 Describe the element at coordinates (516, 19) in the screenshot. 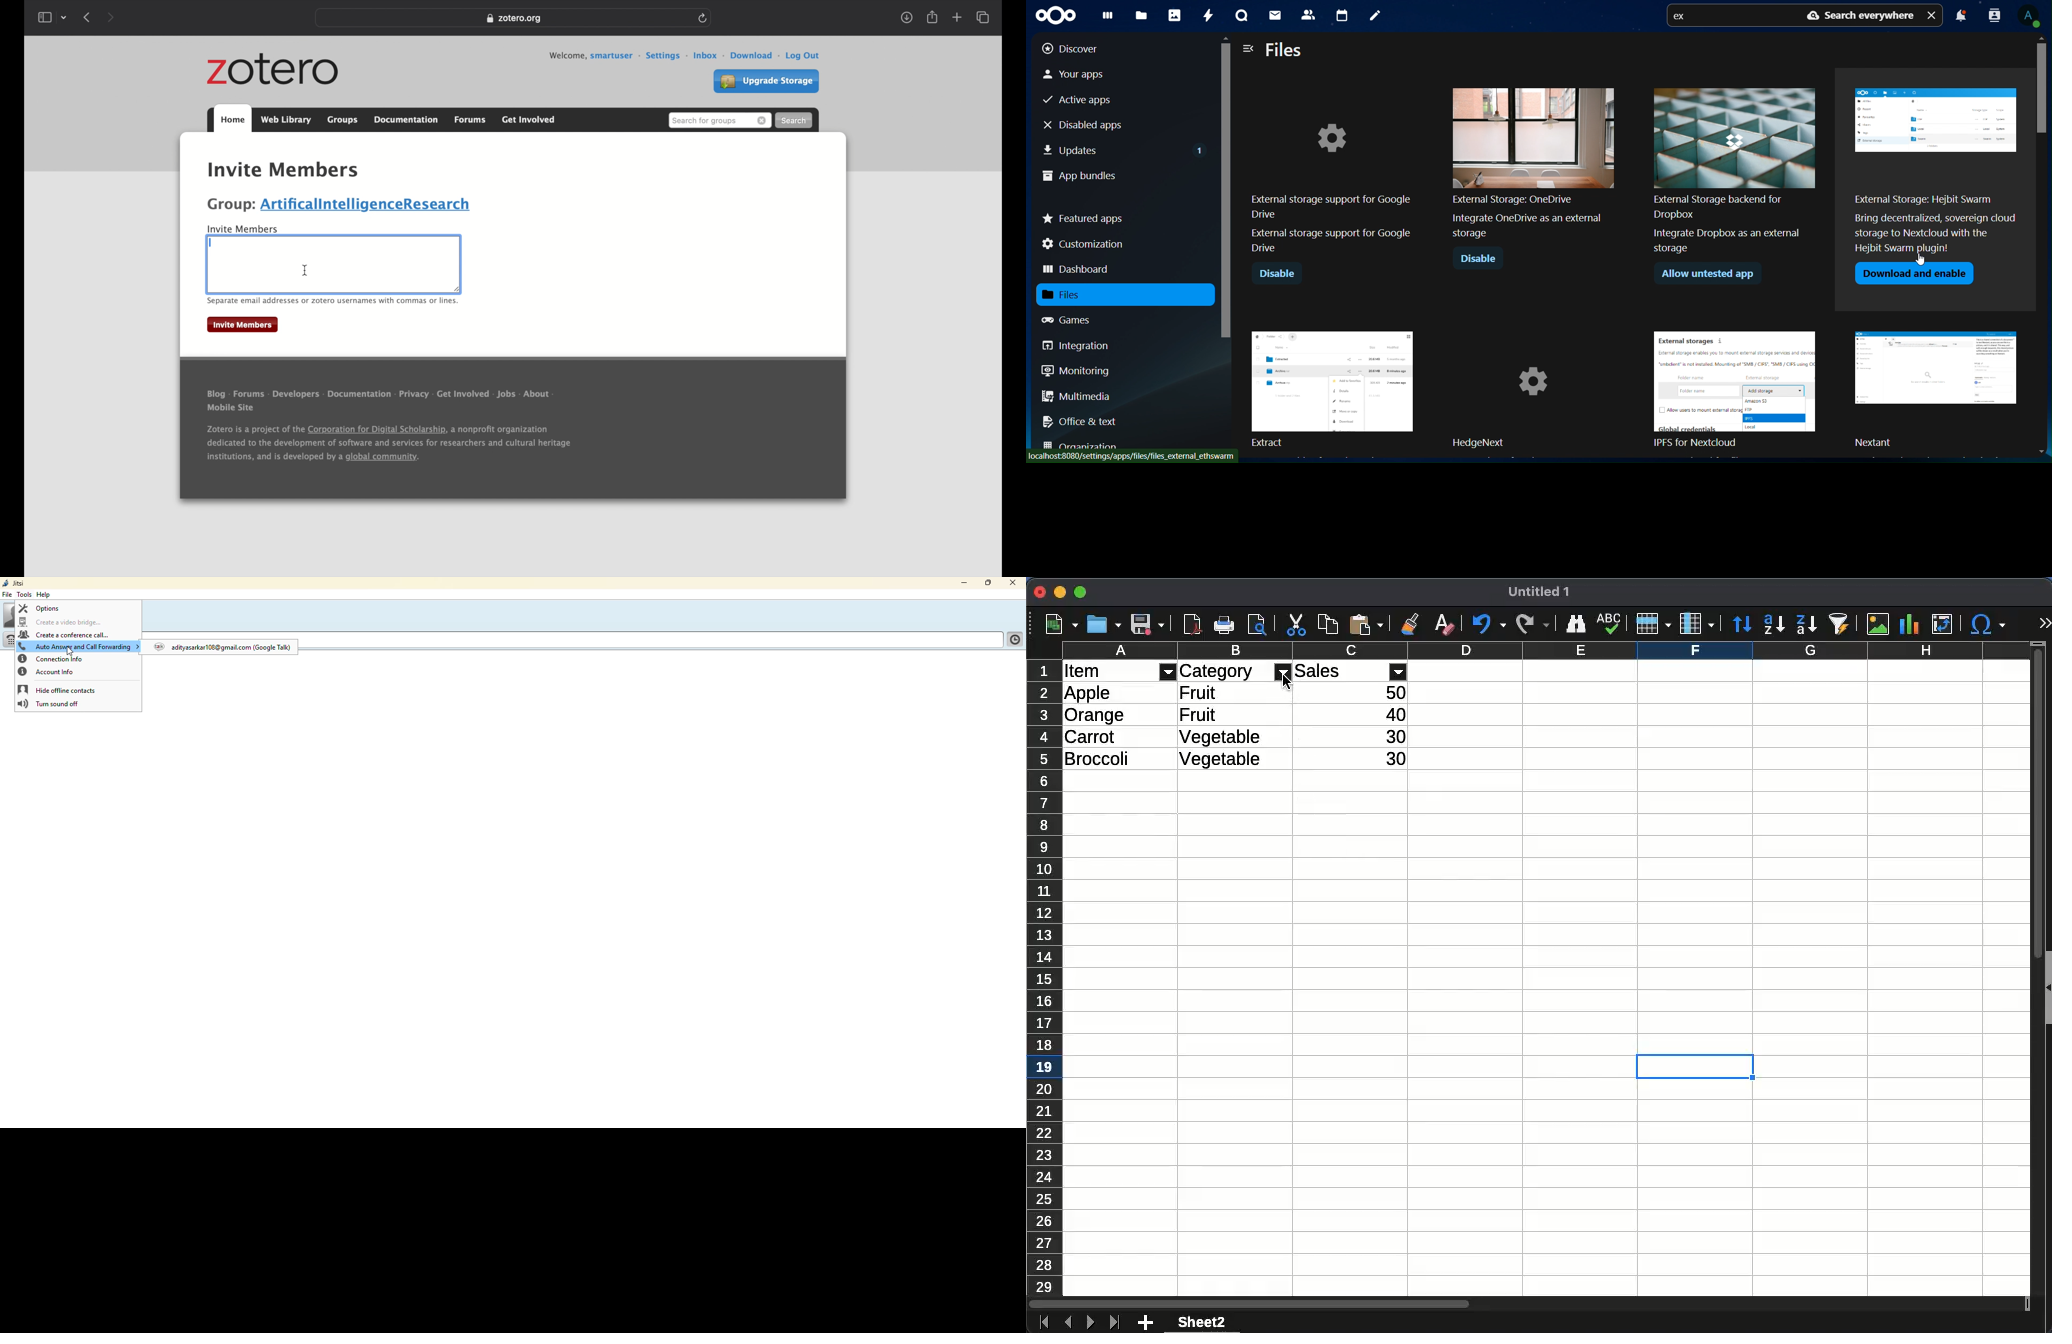

I see `zotero.org` at that location.